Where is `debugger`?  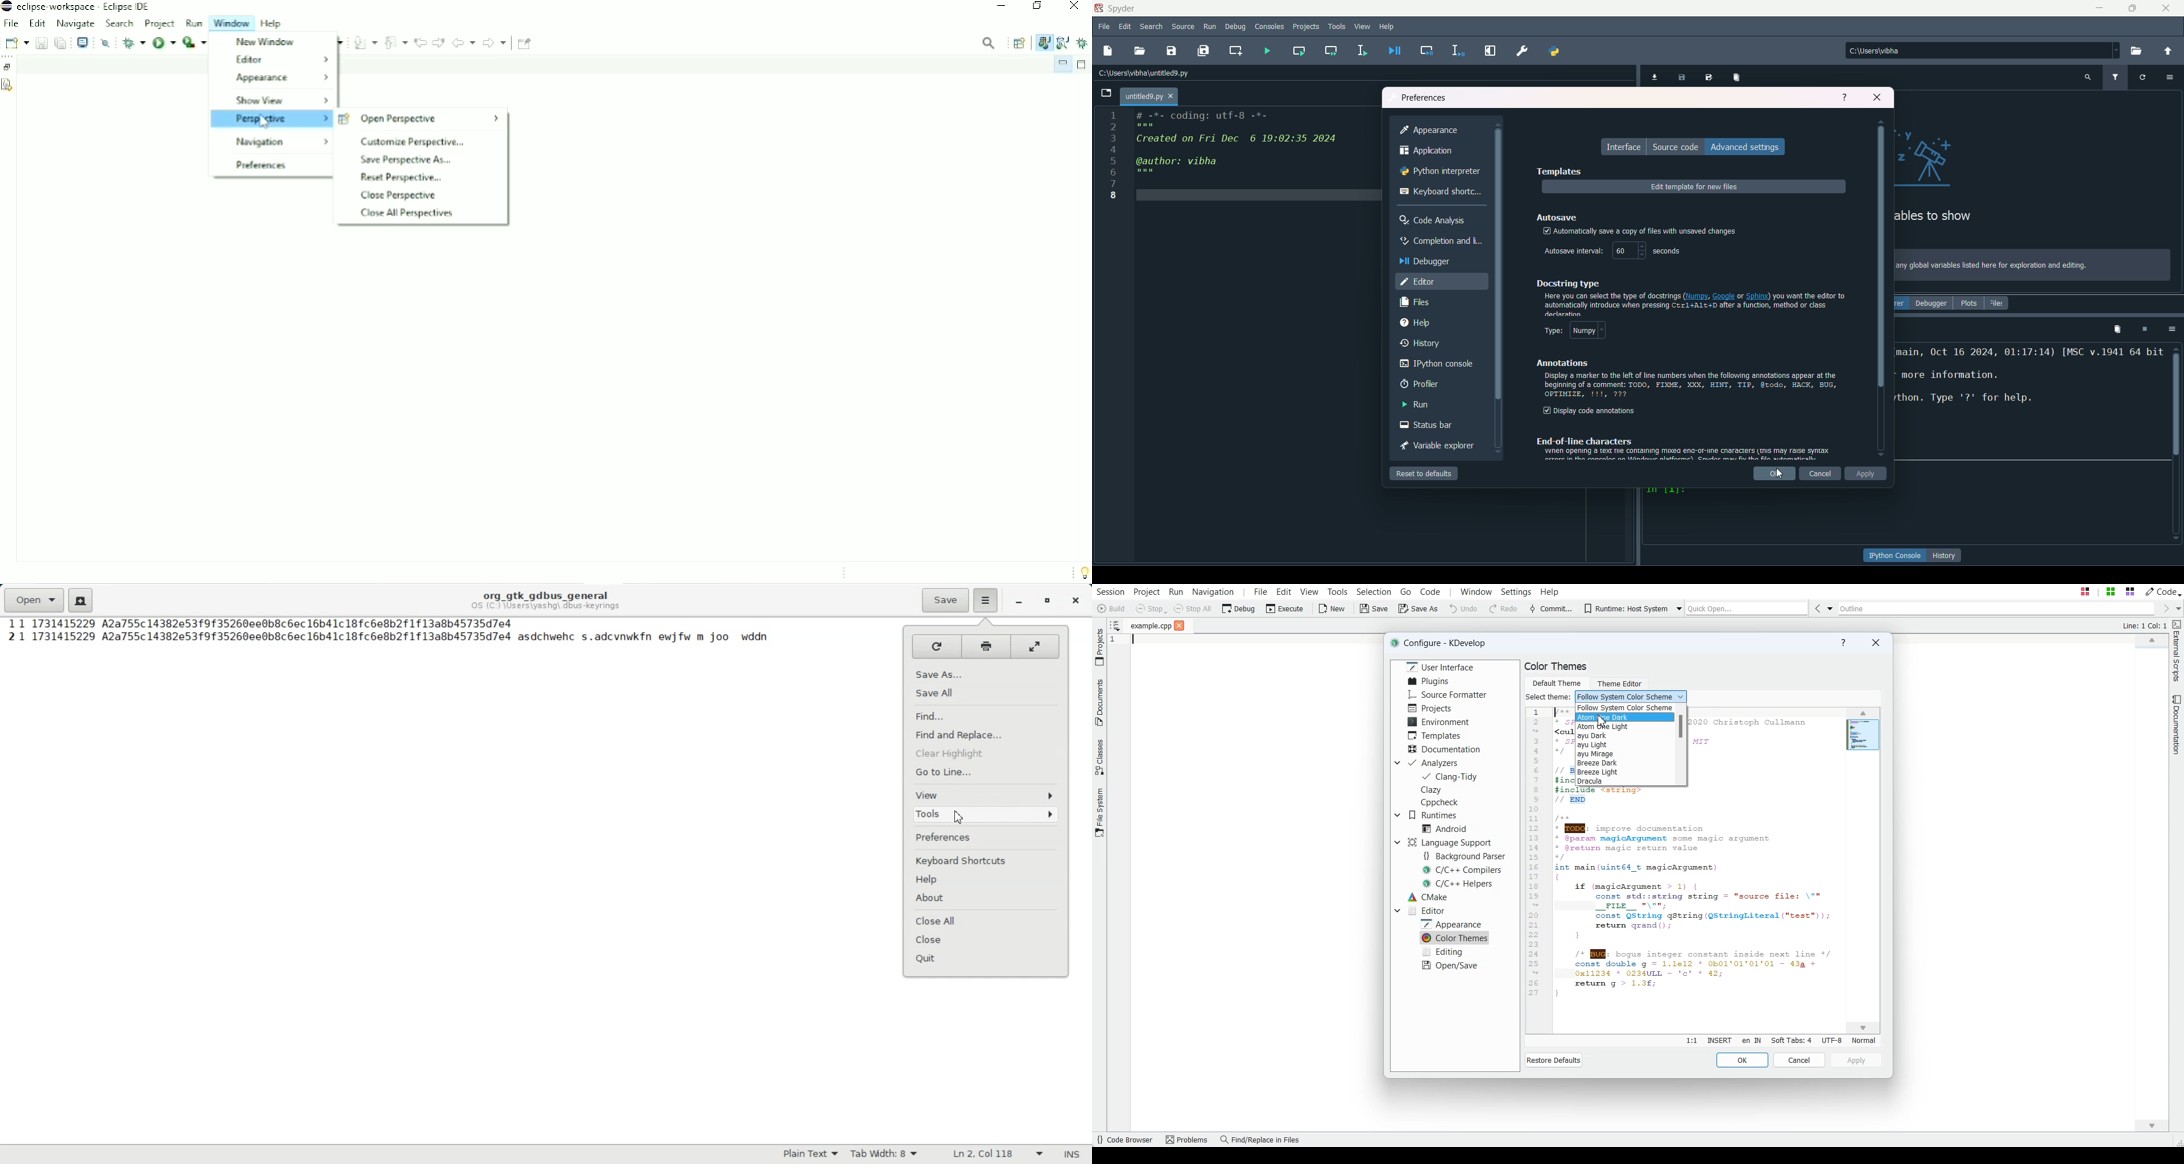
debugger is located at coordinates (1425, 261).